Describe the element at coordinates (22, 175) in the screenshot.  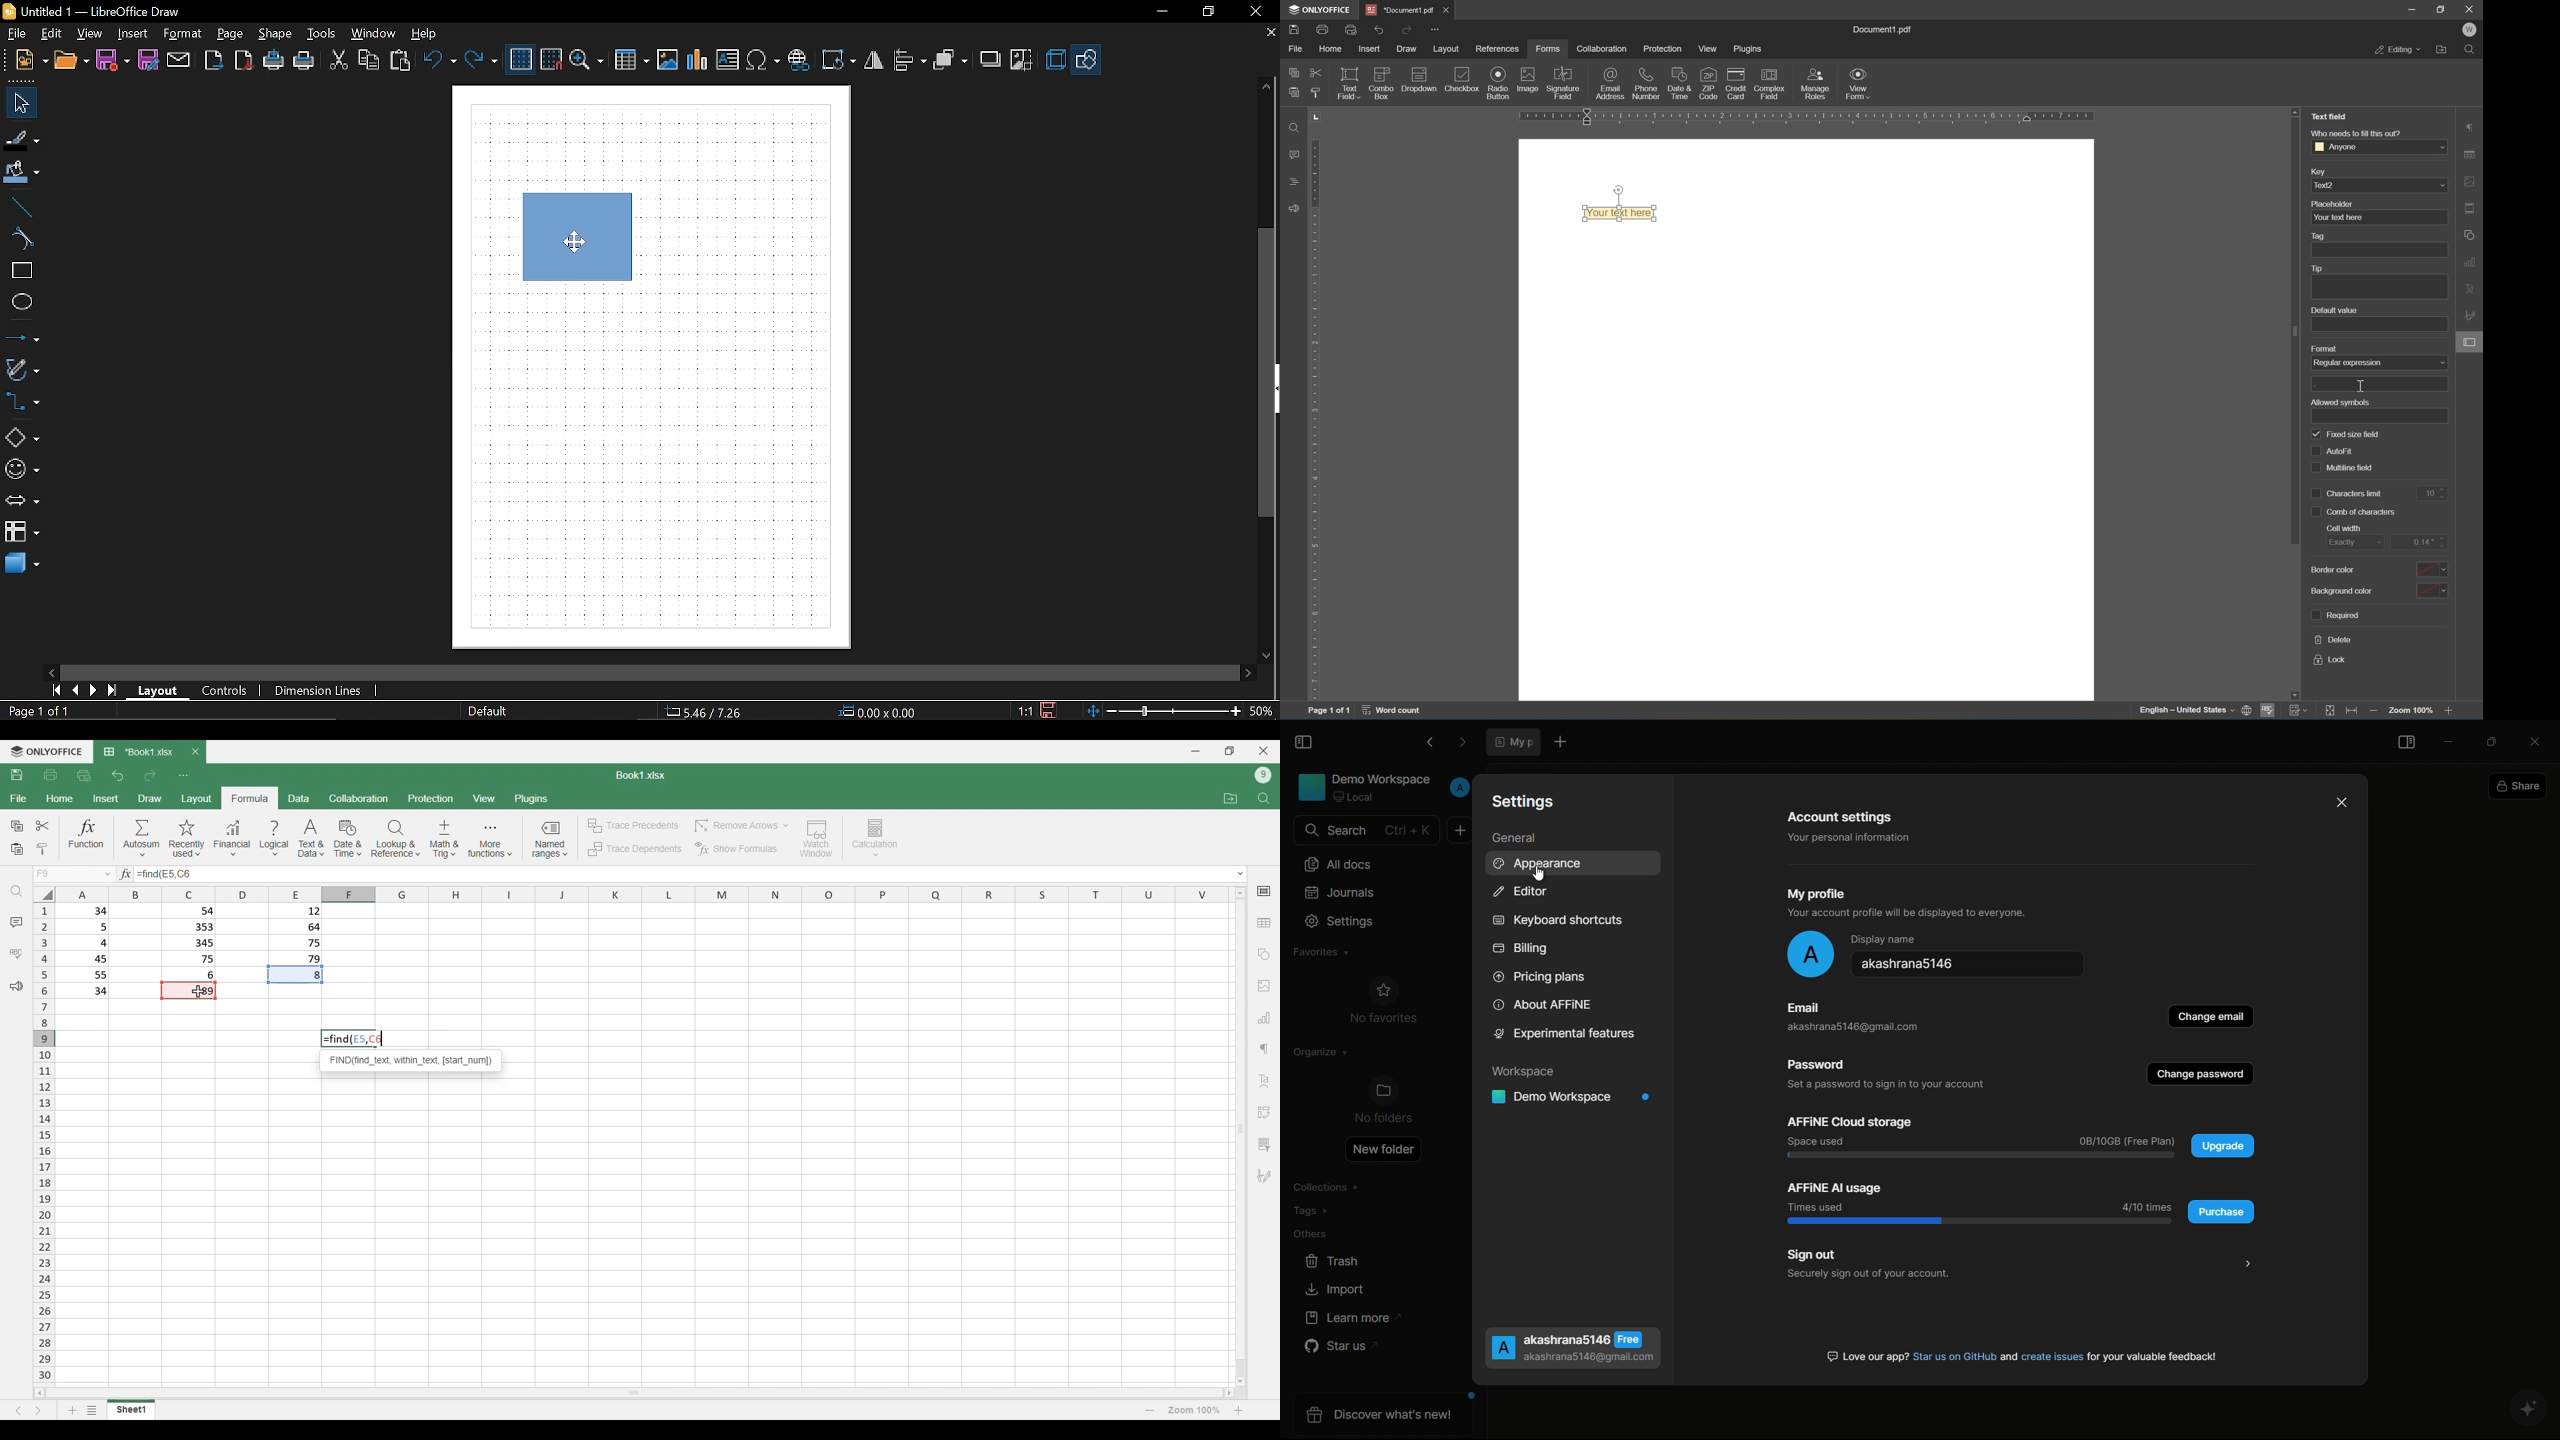
I see `Fill color` at that location.